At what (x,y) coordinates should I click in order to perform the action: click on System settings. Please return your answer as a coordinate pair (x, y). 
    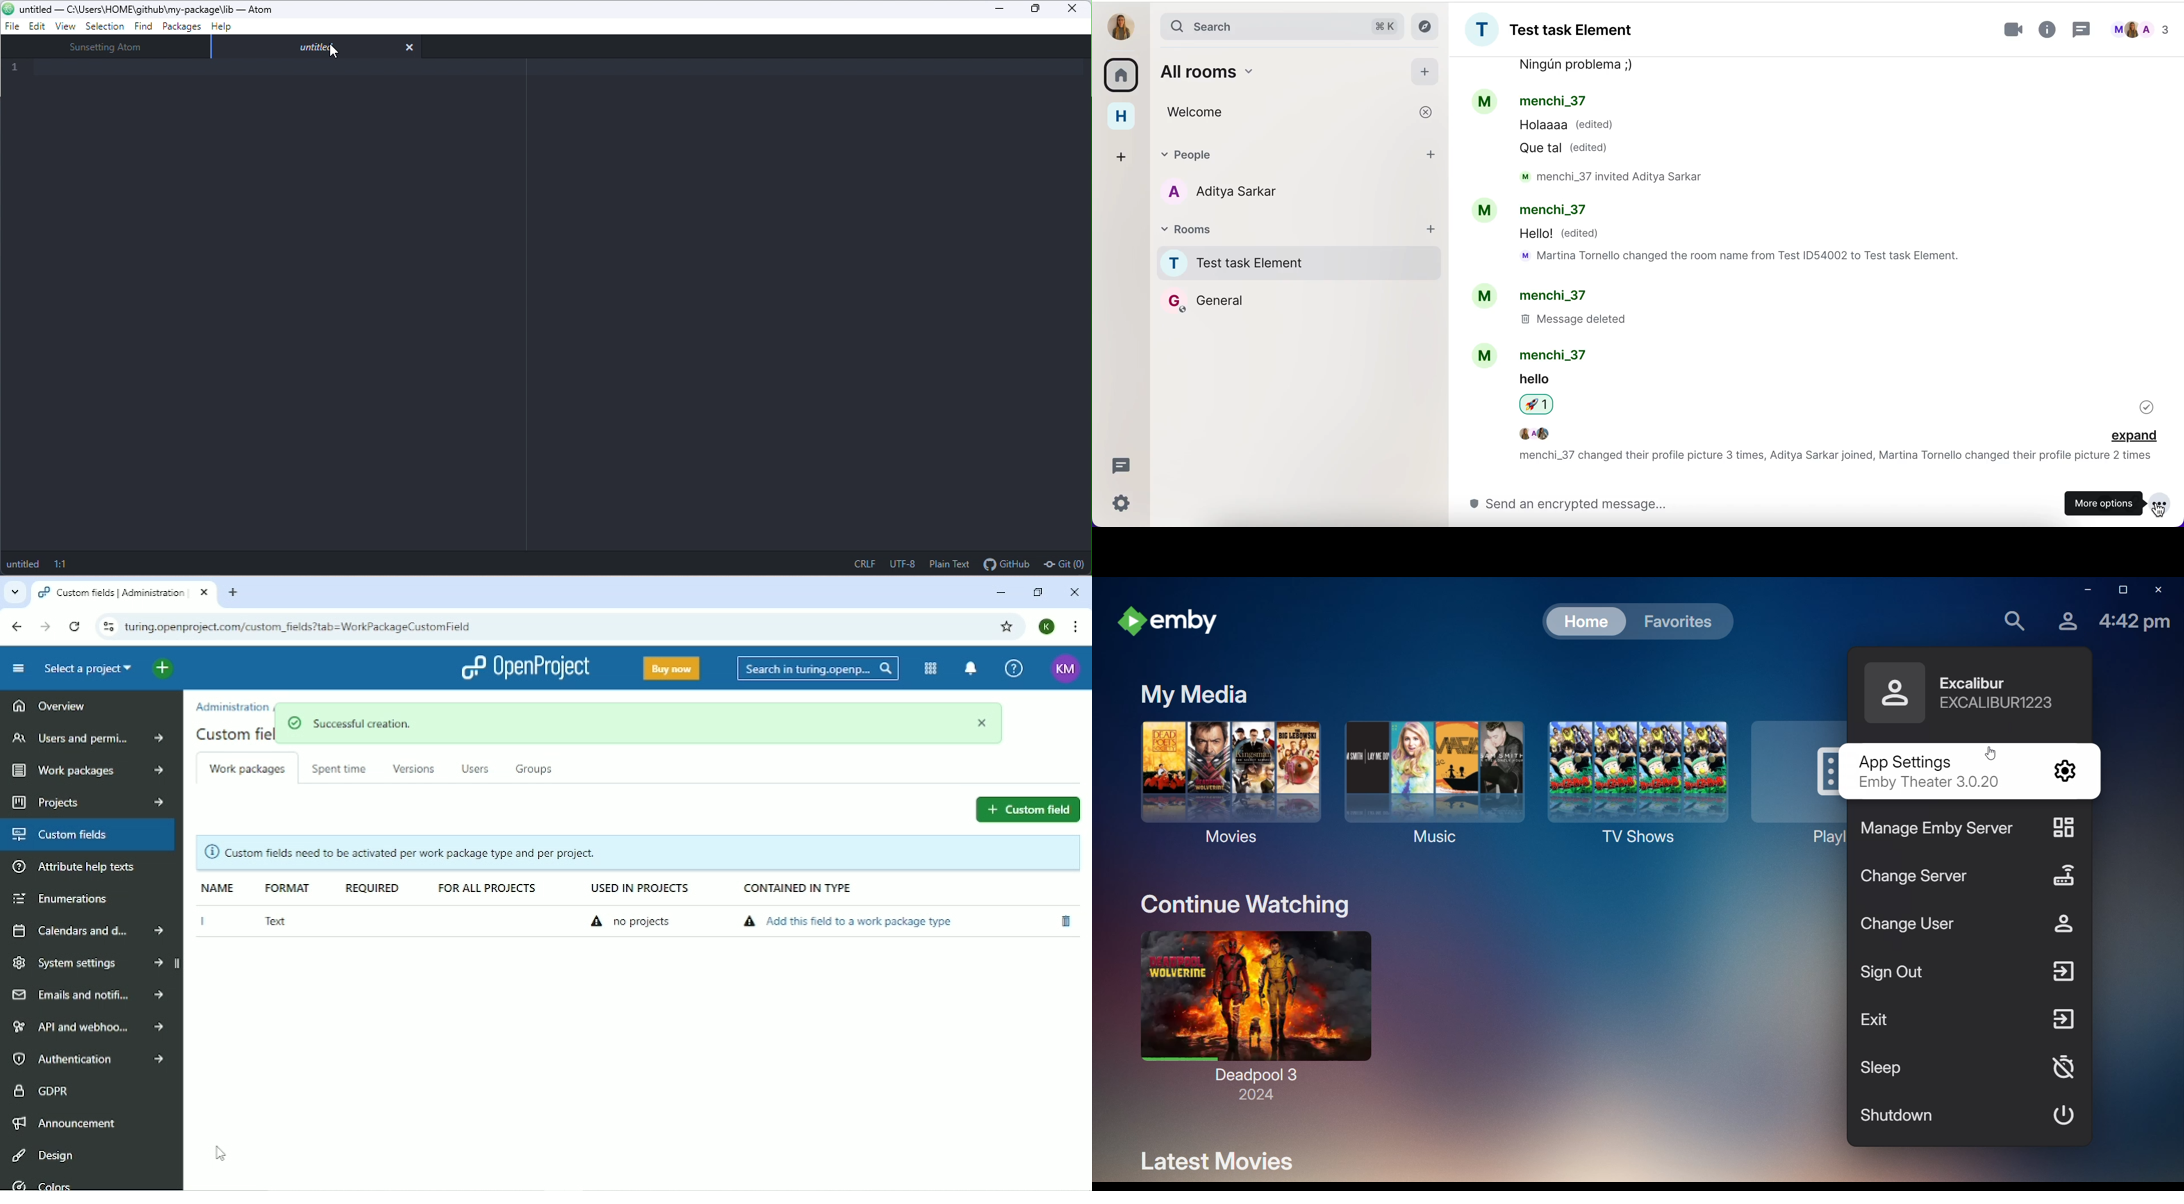
    Looking at the image, I should click on (90, 965).